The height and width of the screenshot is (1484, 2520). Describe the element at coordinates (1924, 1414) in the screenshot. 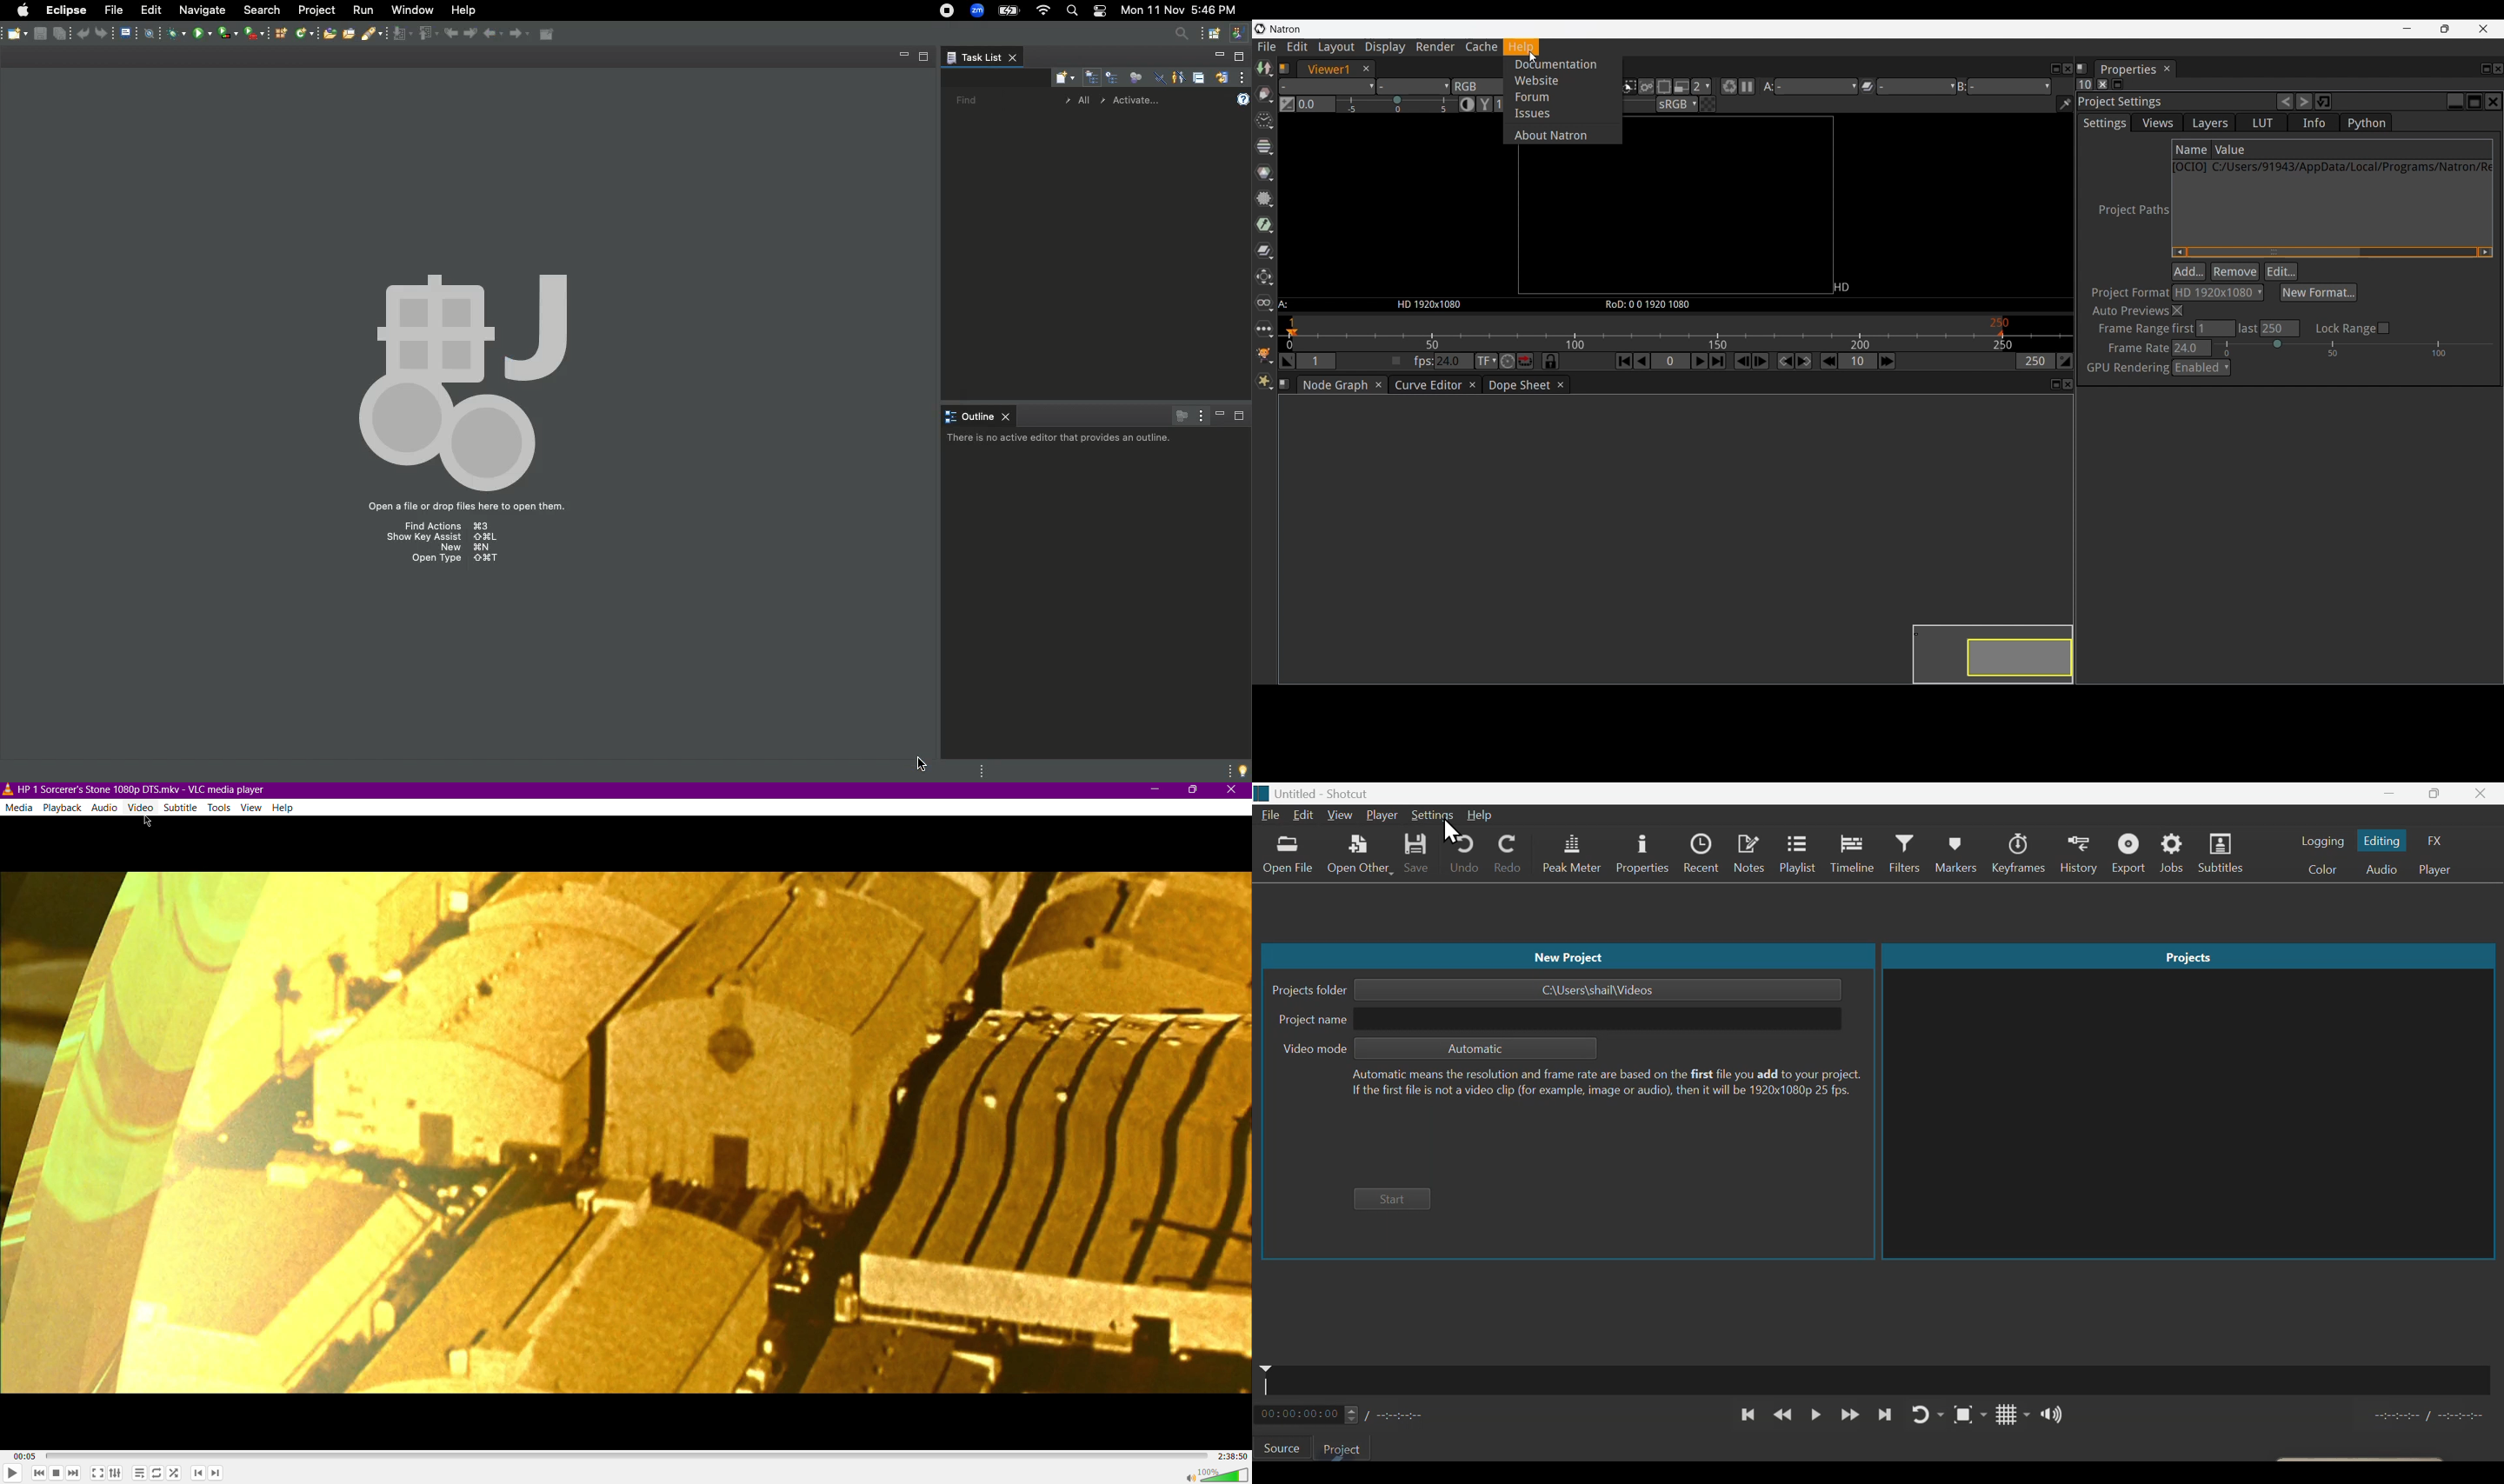

I see `Replay` at that location.